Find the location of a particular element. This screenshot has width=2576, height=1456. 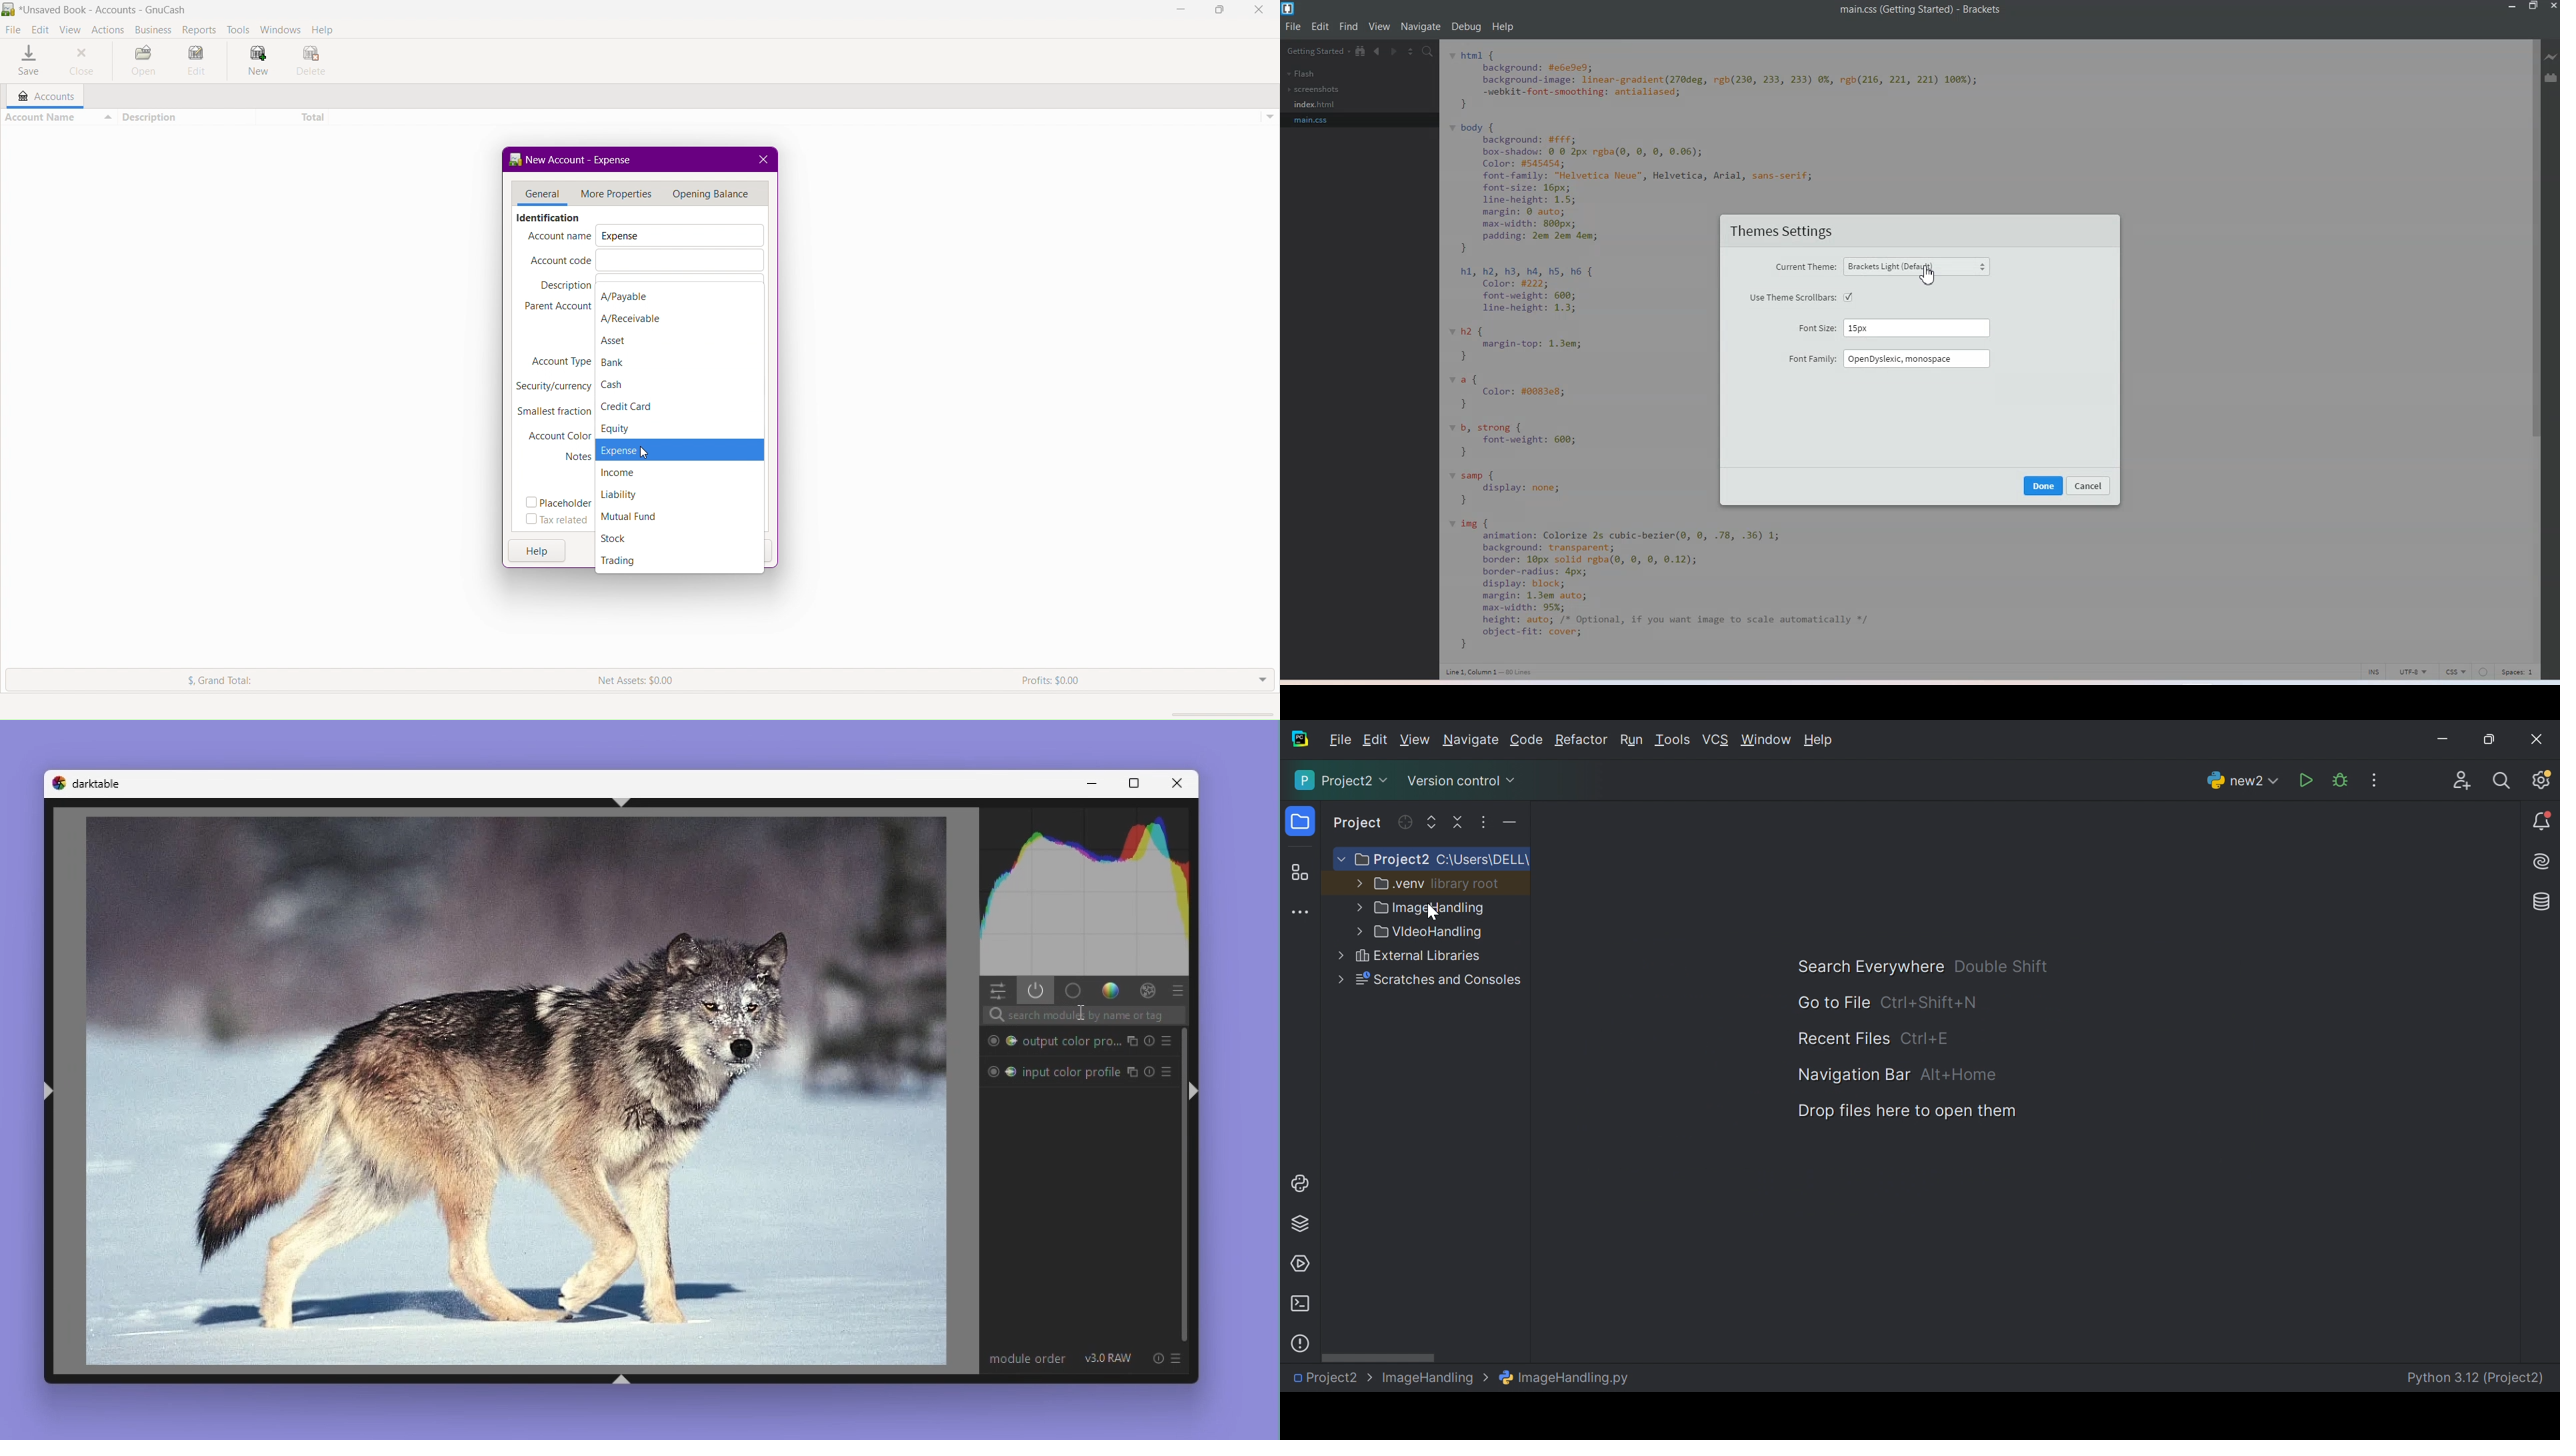

Expense is located at coordinates (661, 450).